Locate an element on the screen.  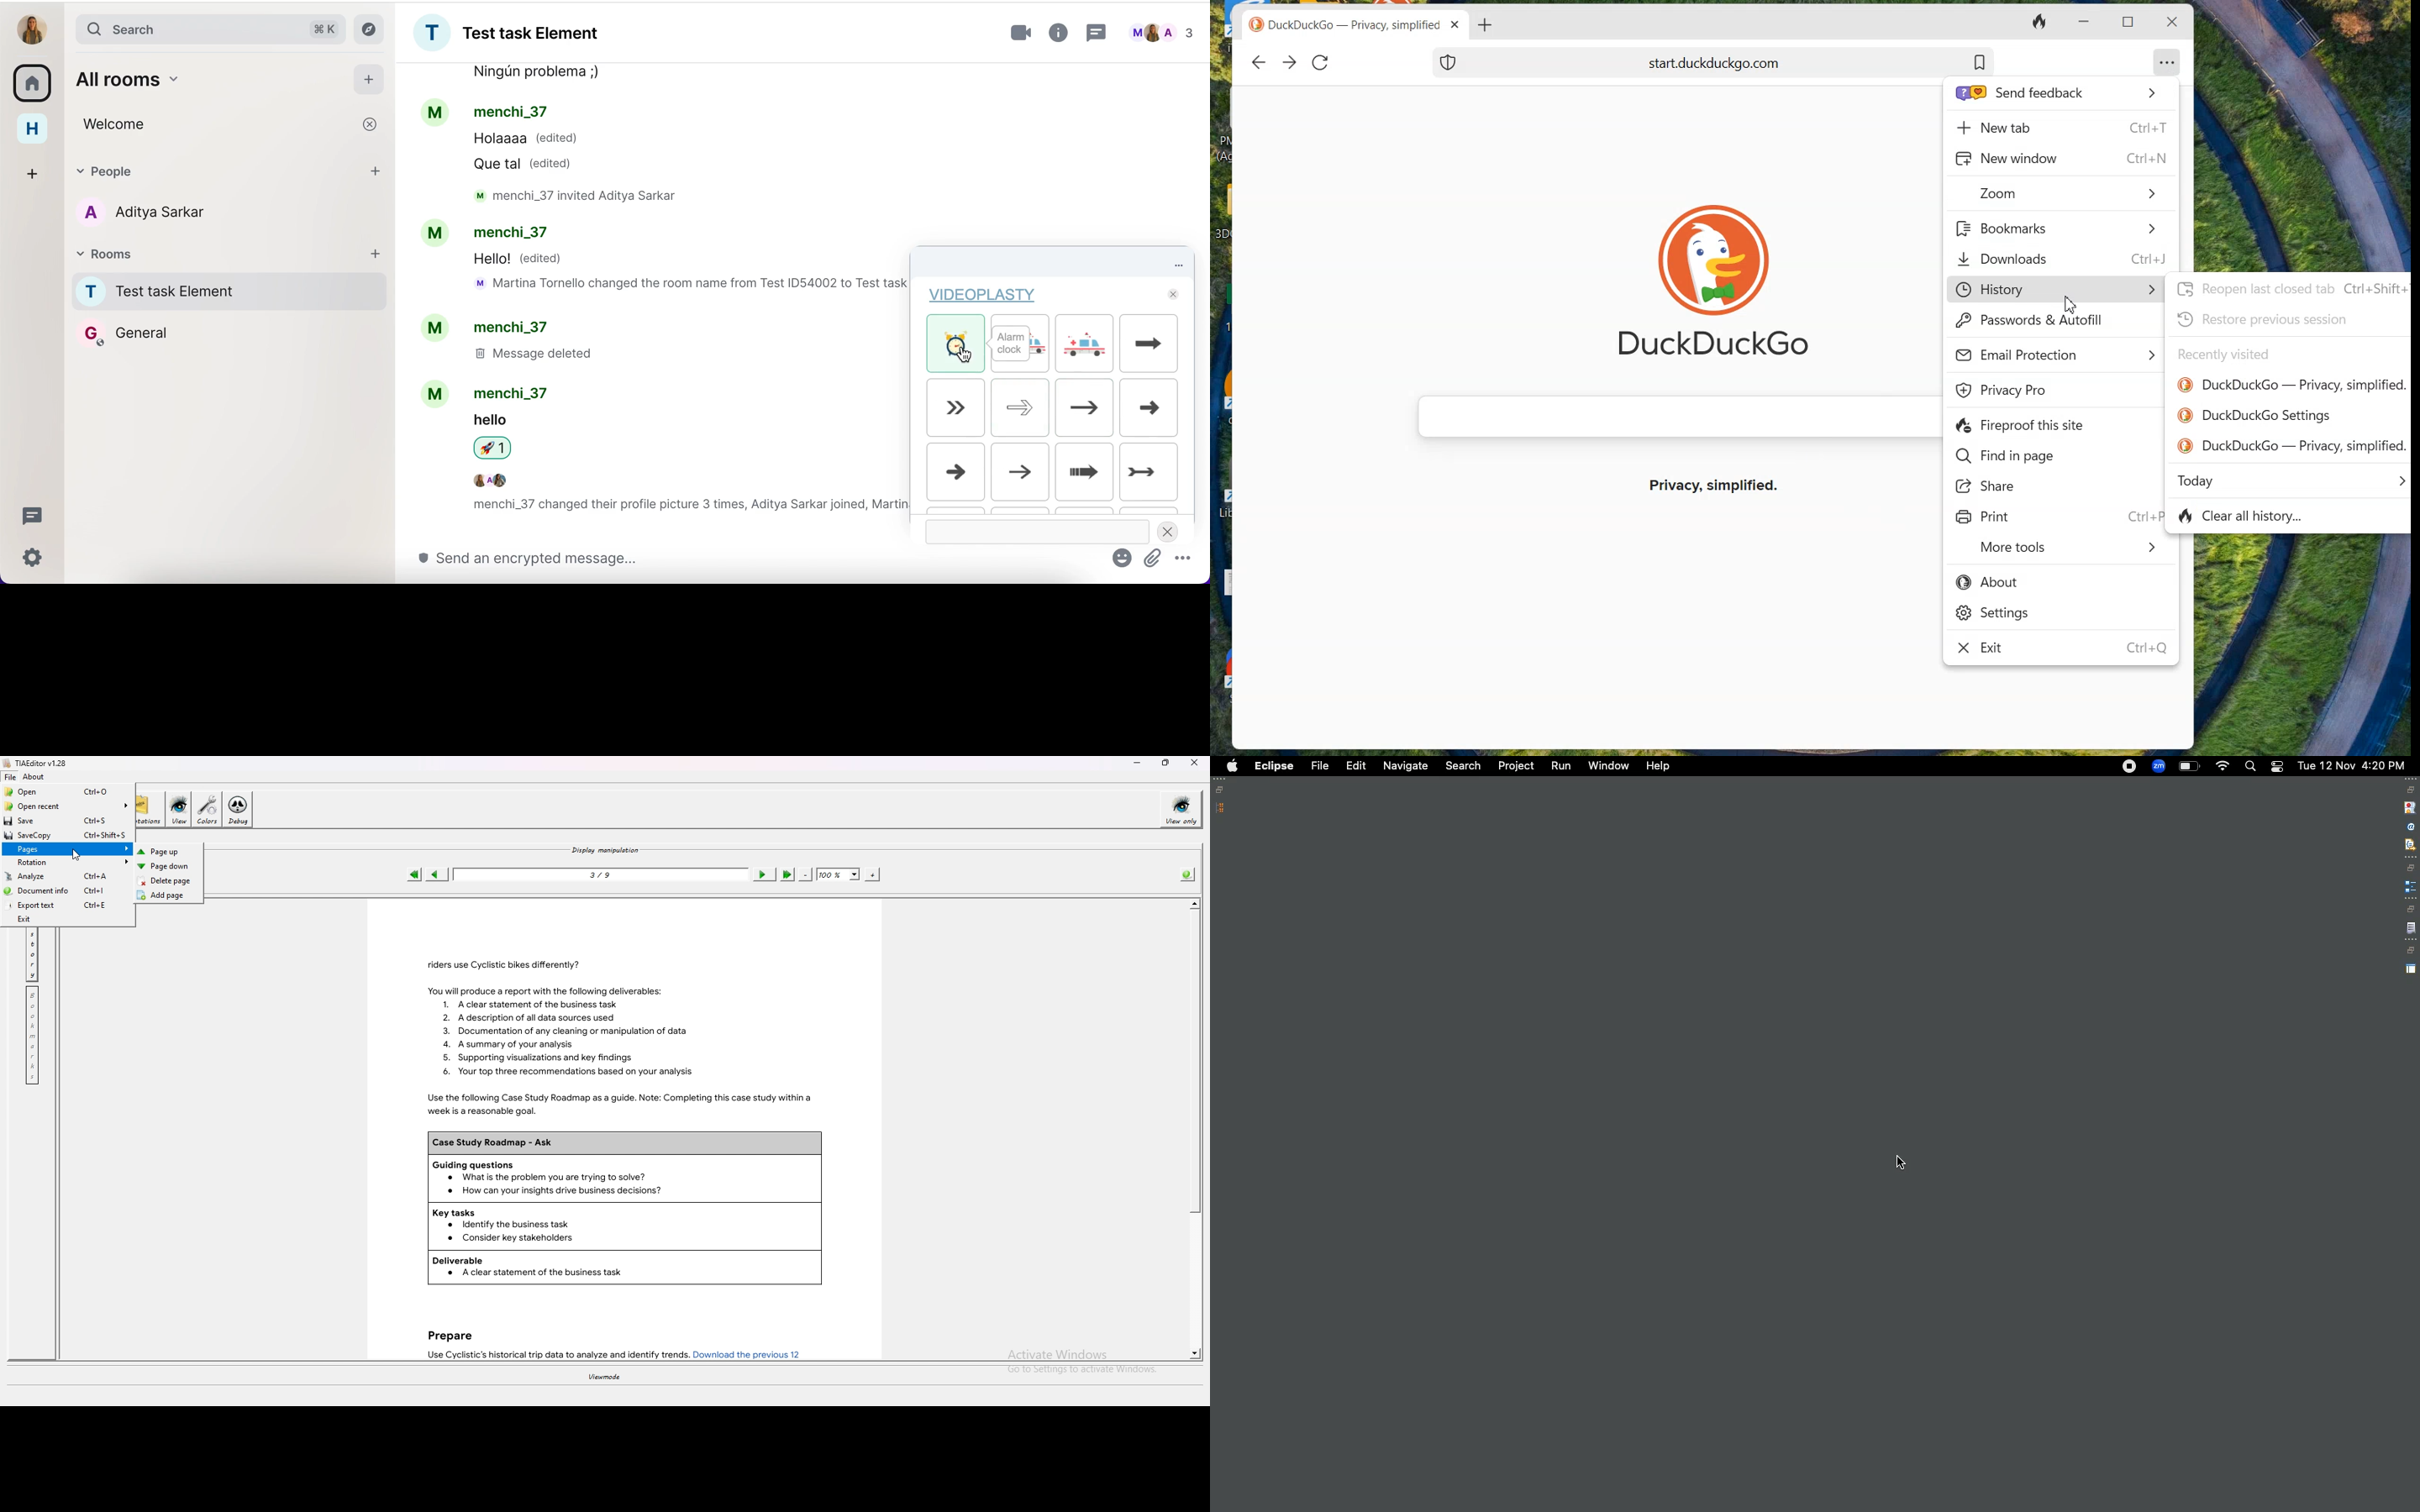
Search Bar is located at coordinates (1671, 416).